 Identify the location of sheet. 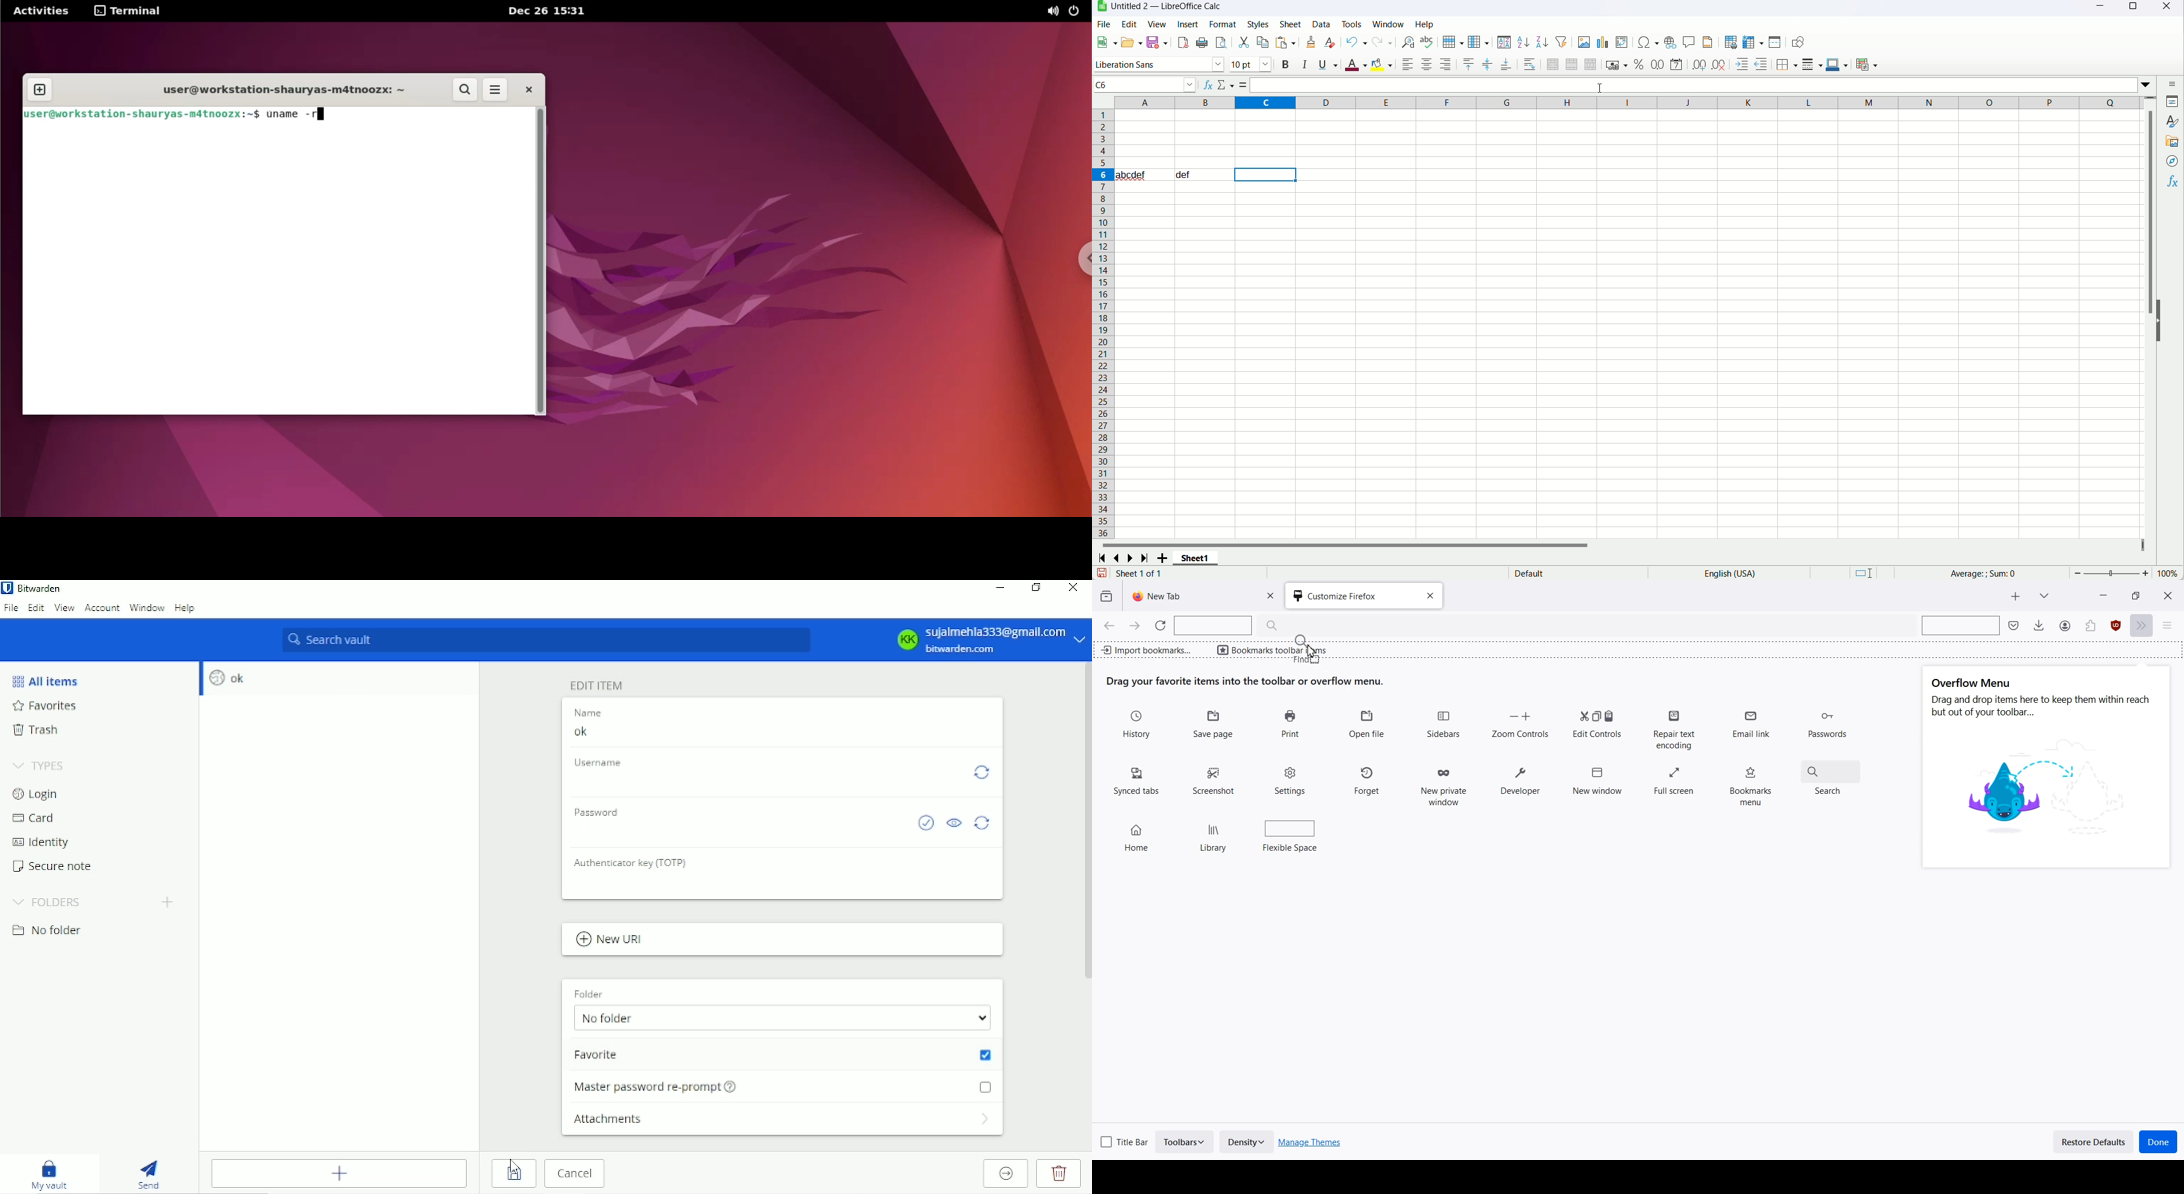
(1290, 23).